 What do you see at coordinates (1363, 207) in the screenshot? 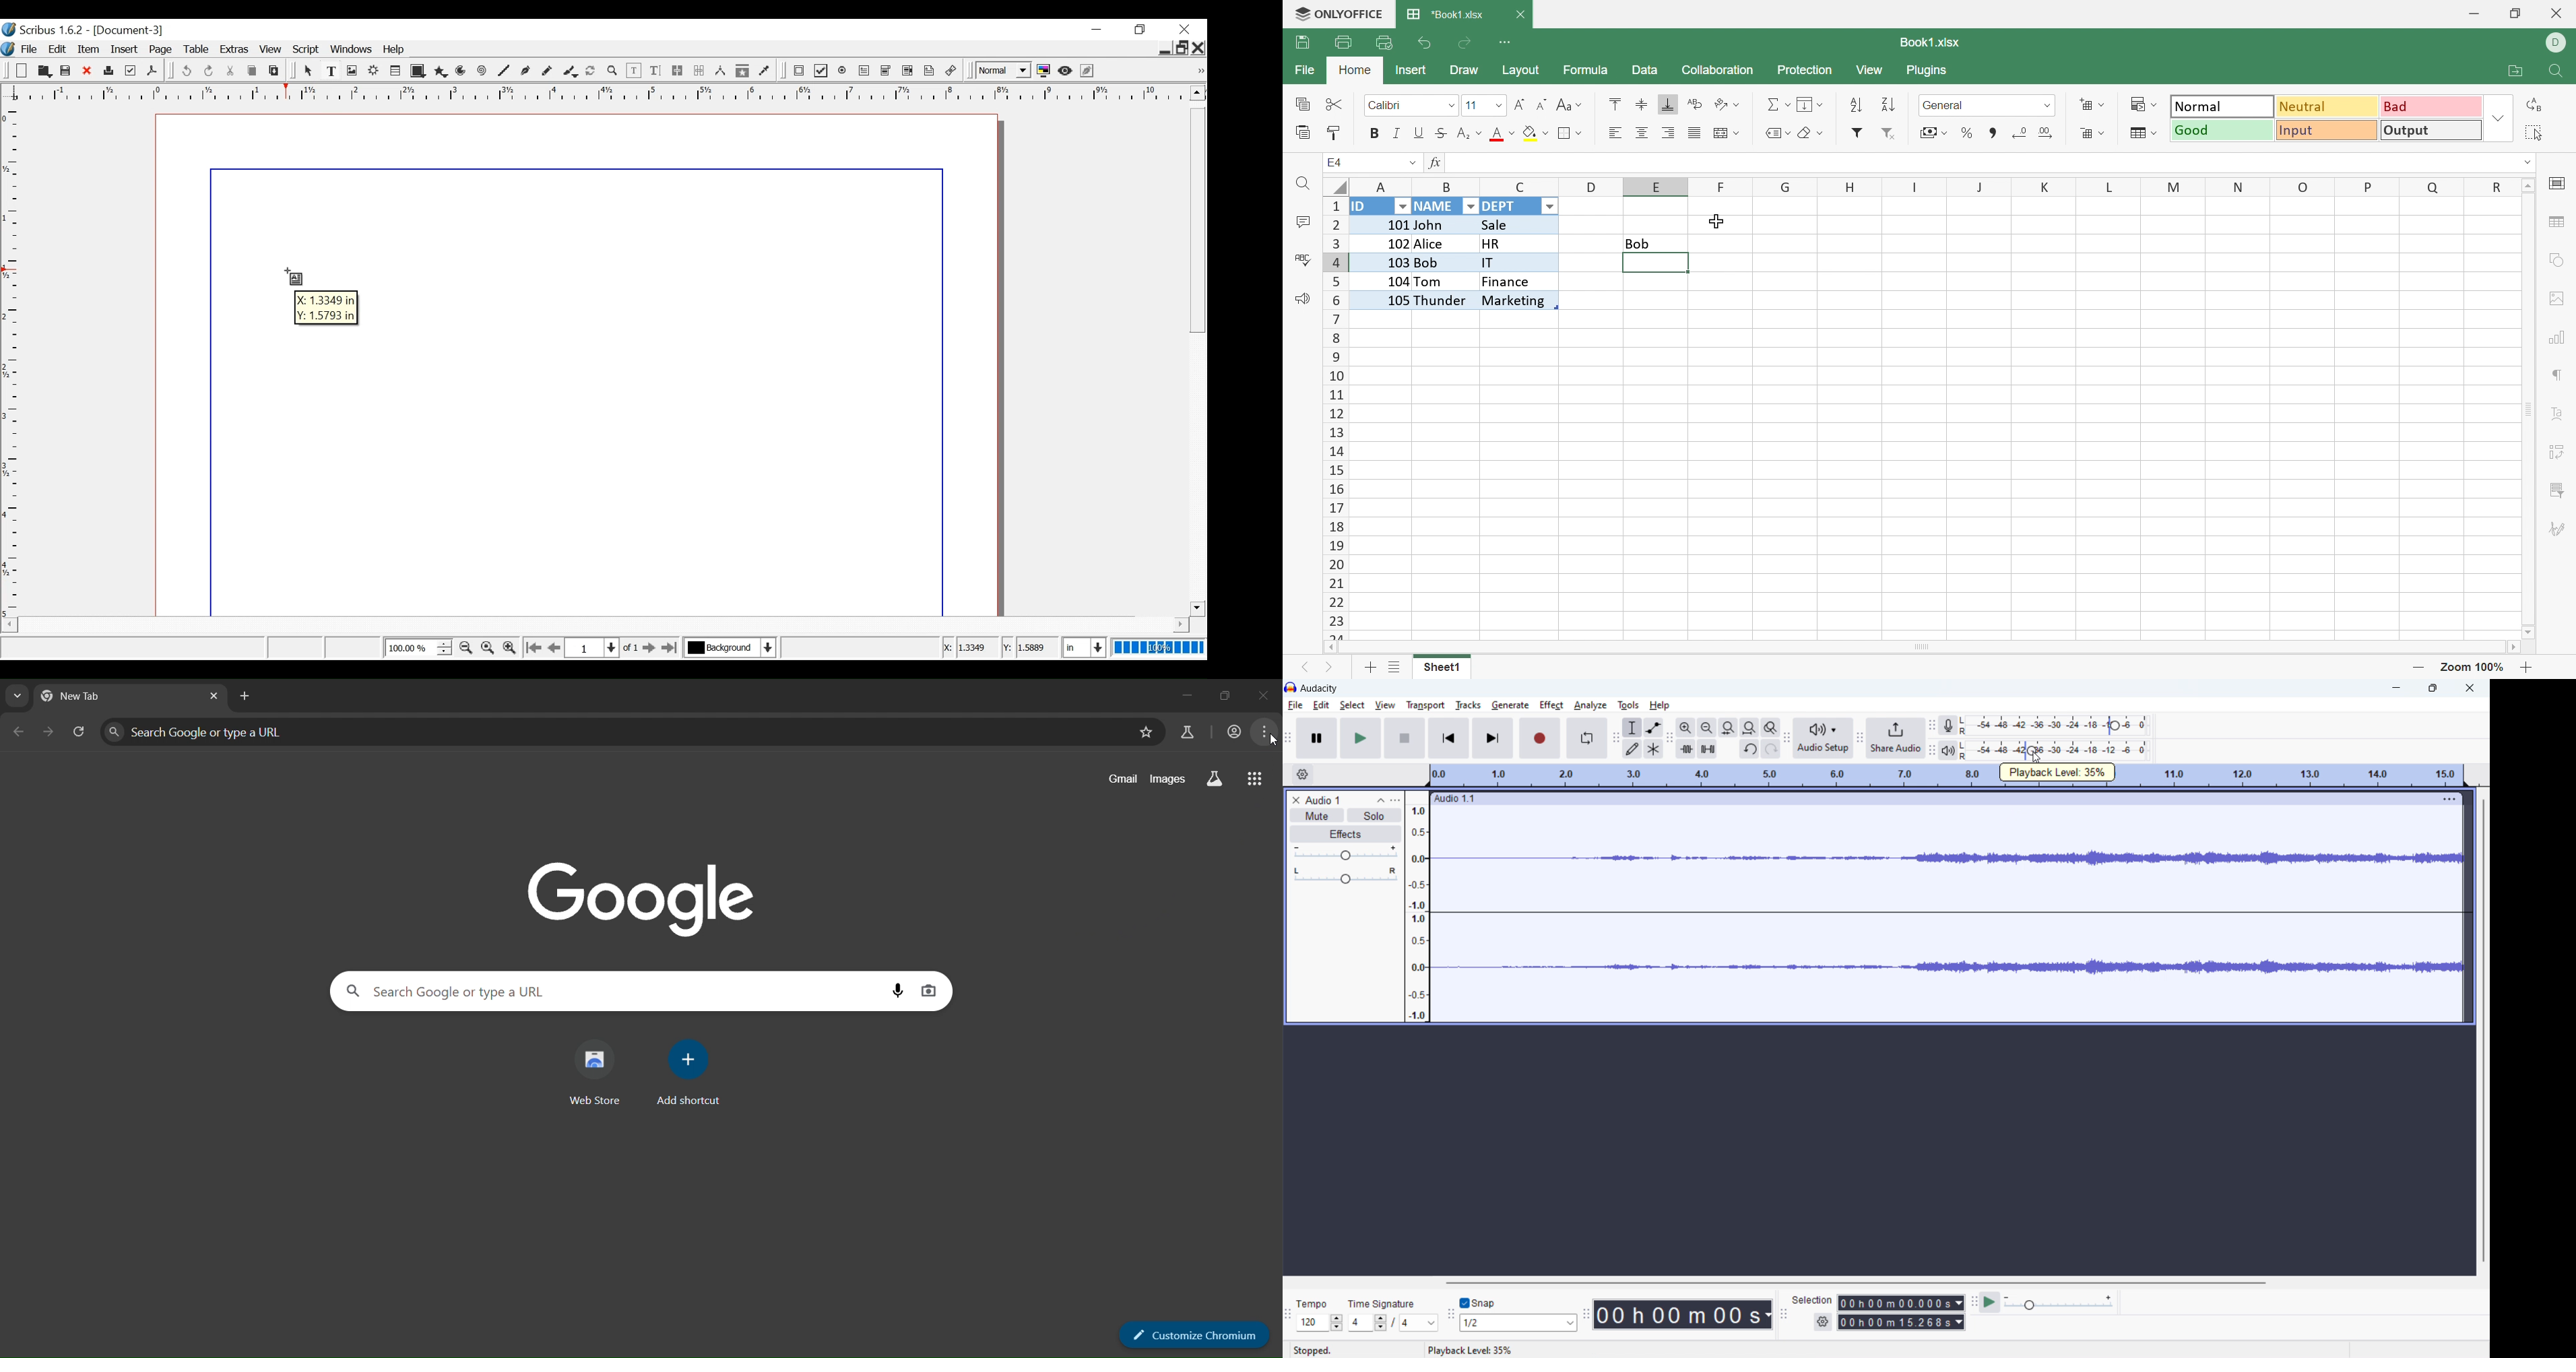
I see `ID` at bounding box center [1363, 207].